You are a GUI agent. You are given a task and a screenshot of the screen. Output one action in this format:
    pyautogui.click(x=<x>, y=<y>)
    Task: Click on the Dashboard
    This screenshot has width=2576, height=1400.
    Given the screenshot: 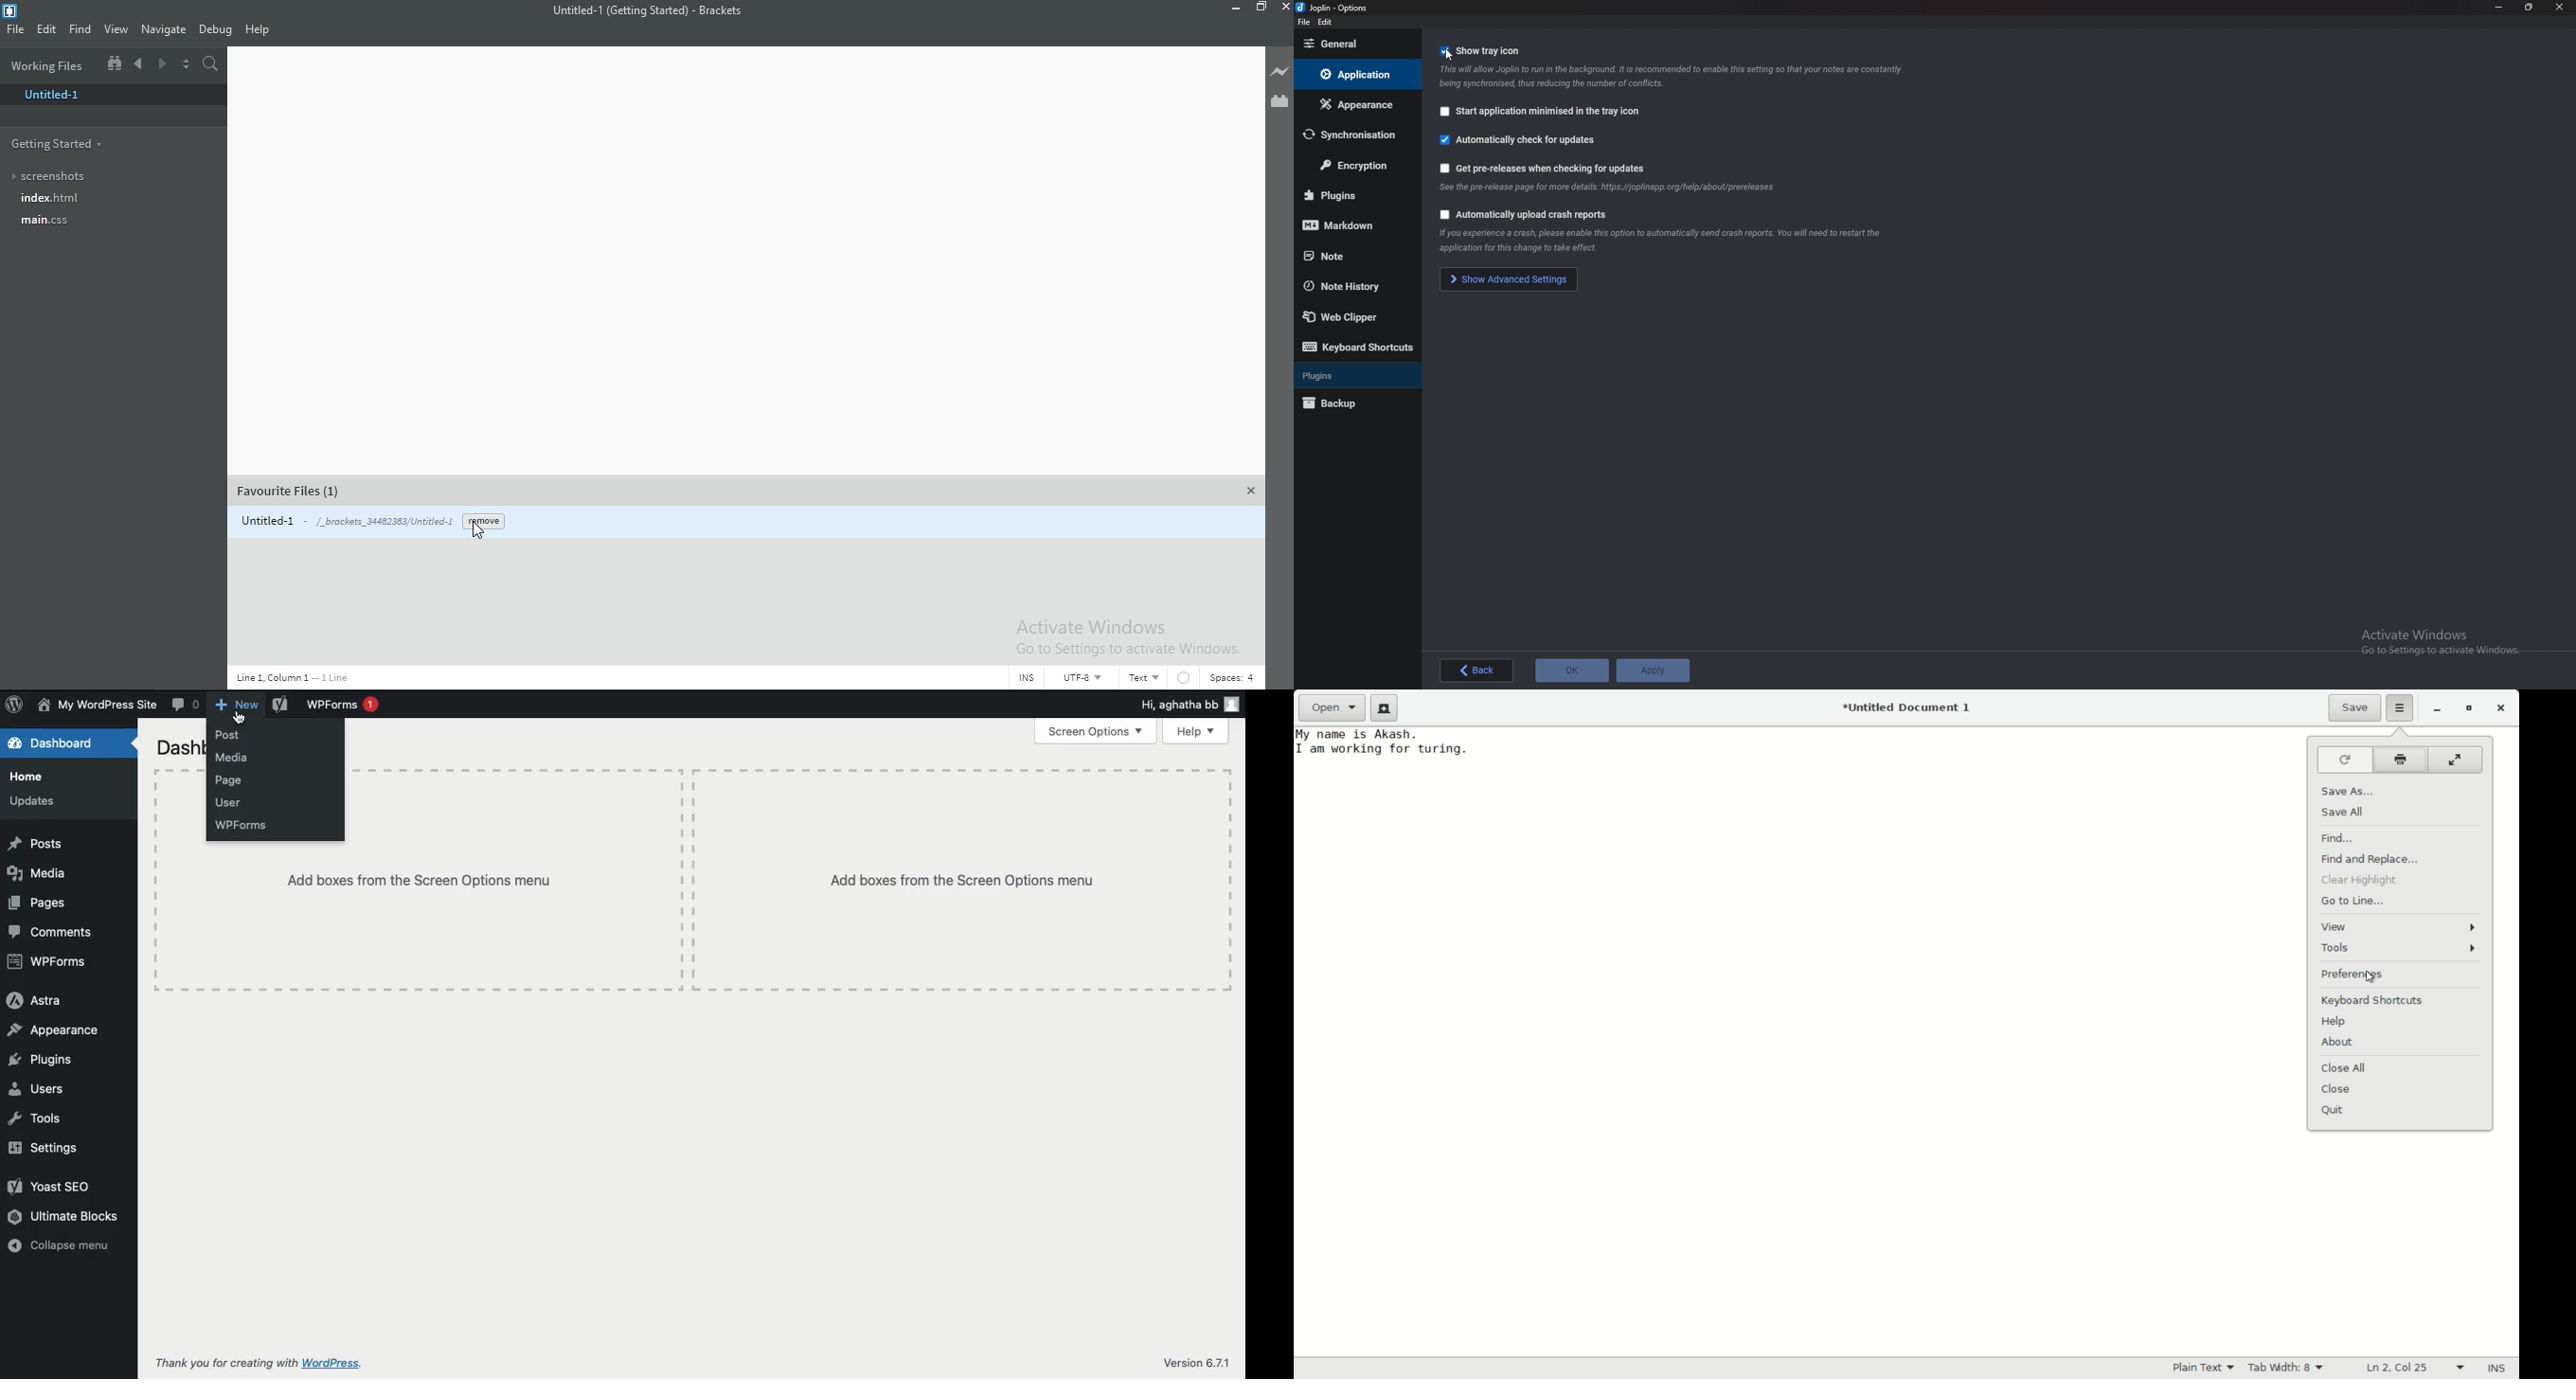 What is the action you would take?
    pyautogui.click(x=60, y=743)
    